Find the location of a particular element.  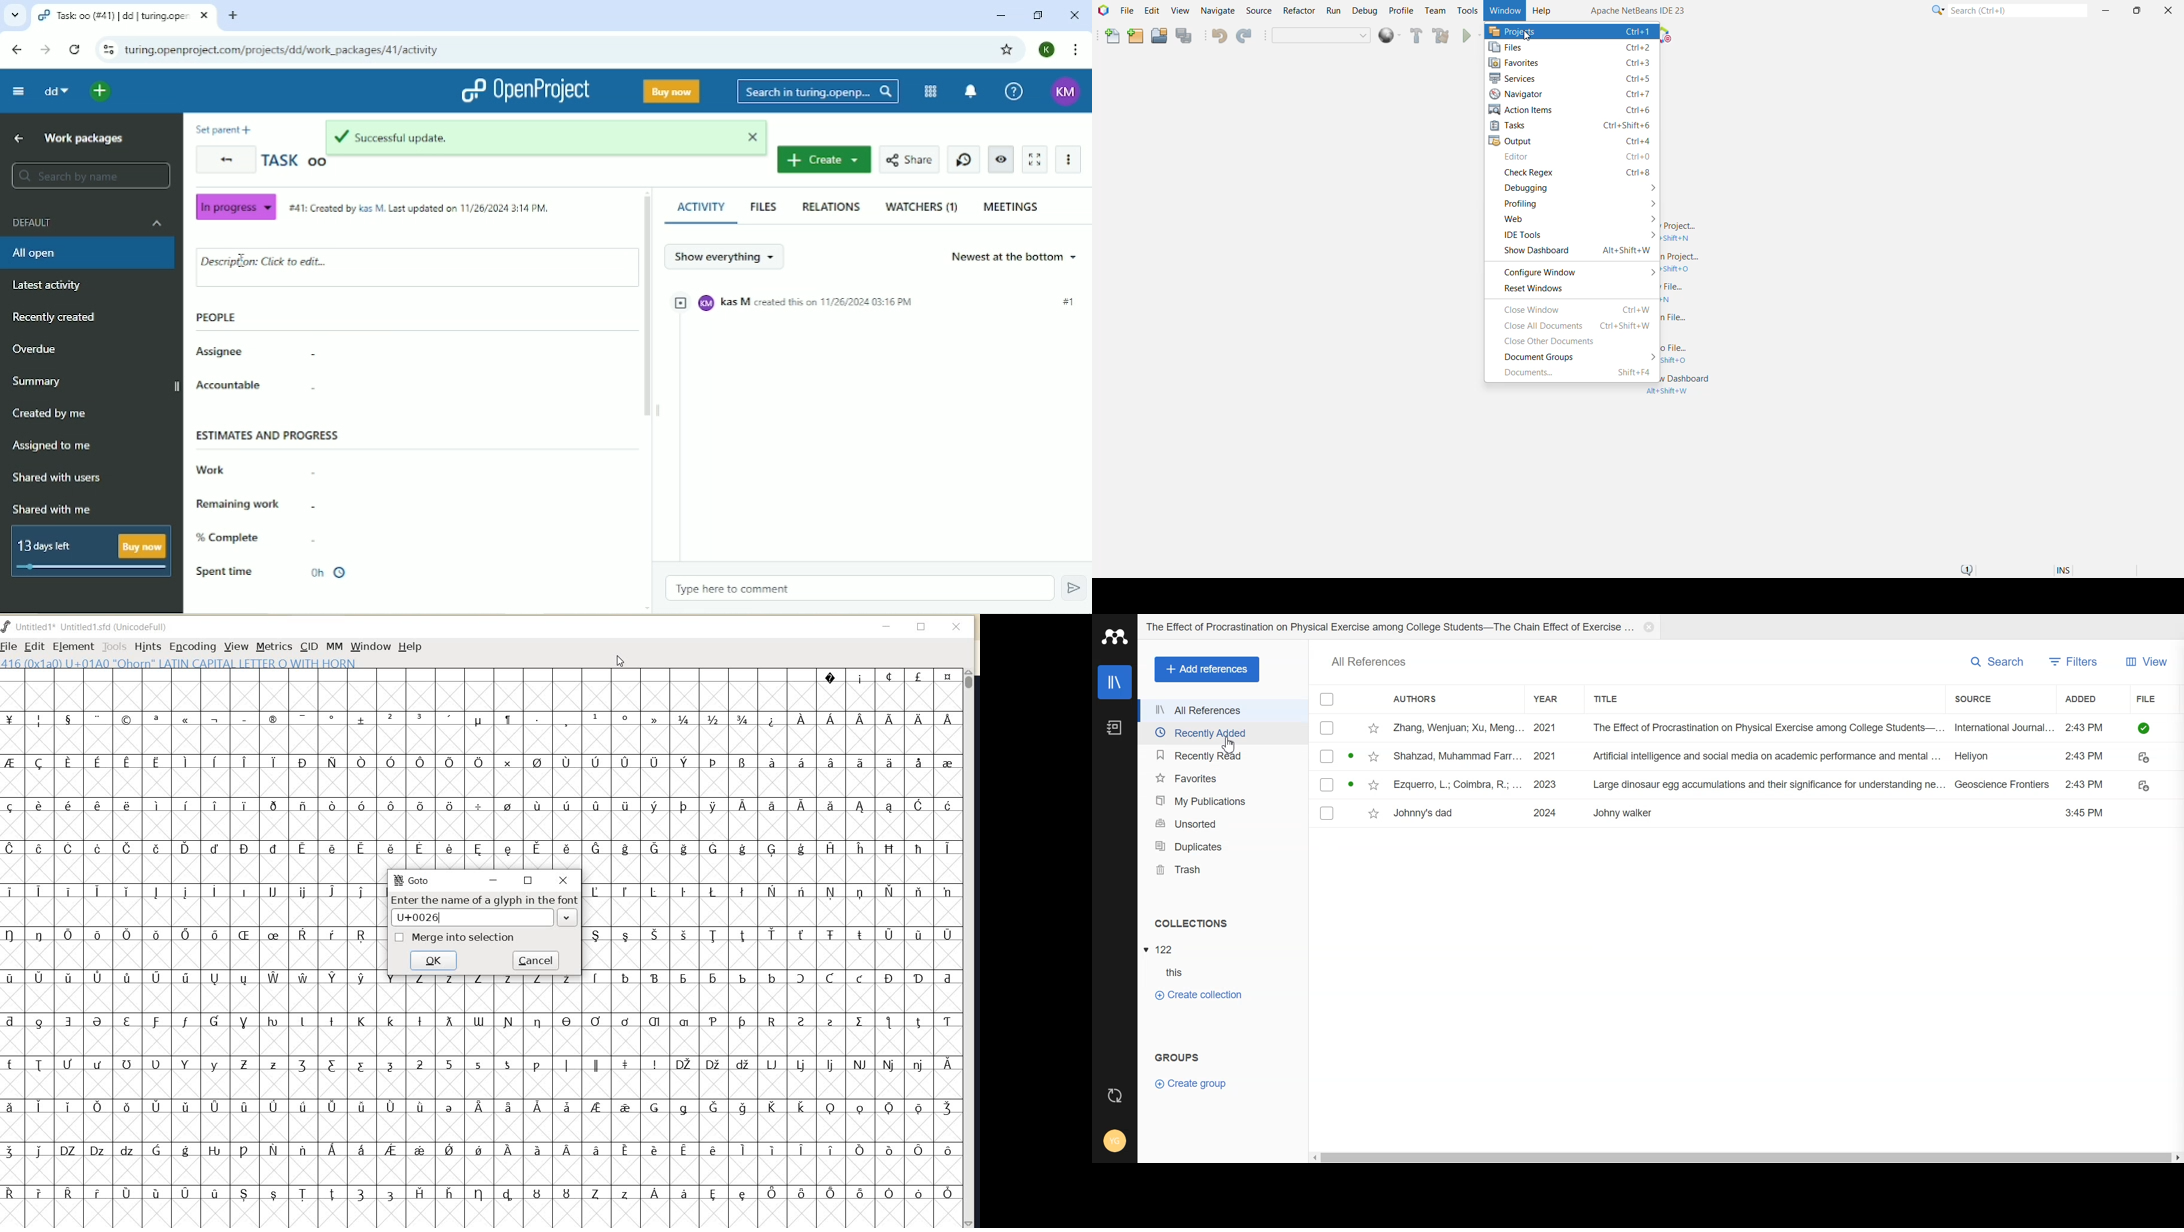

Subfolder is located at coordinates (1163, 973).